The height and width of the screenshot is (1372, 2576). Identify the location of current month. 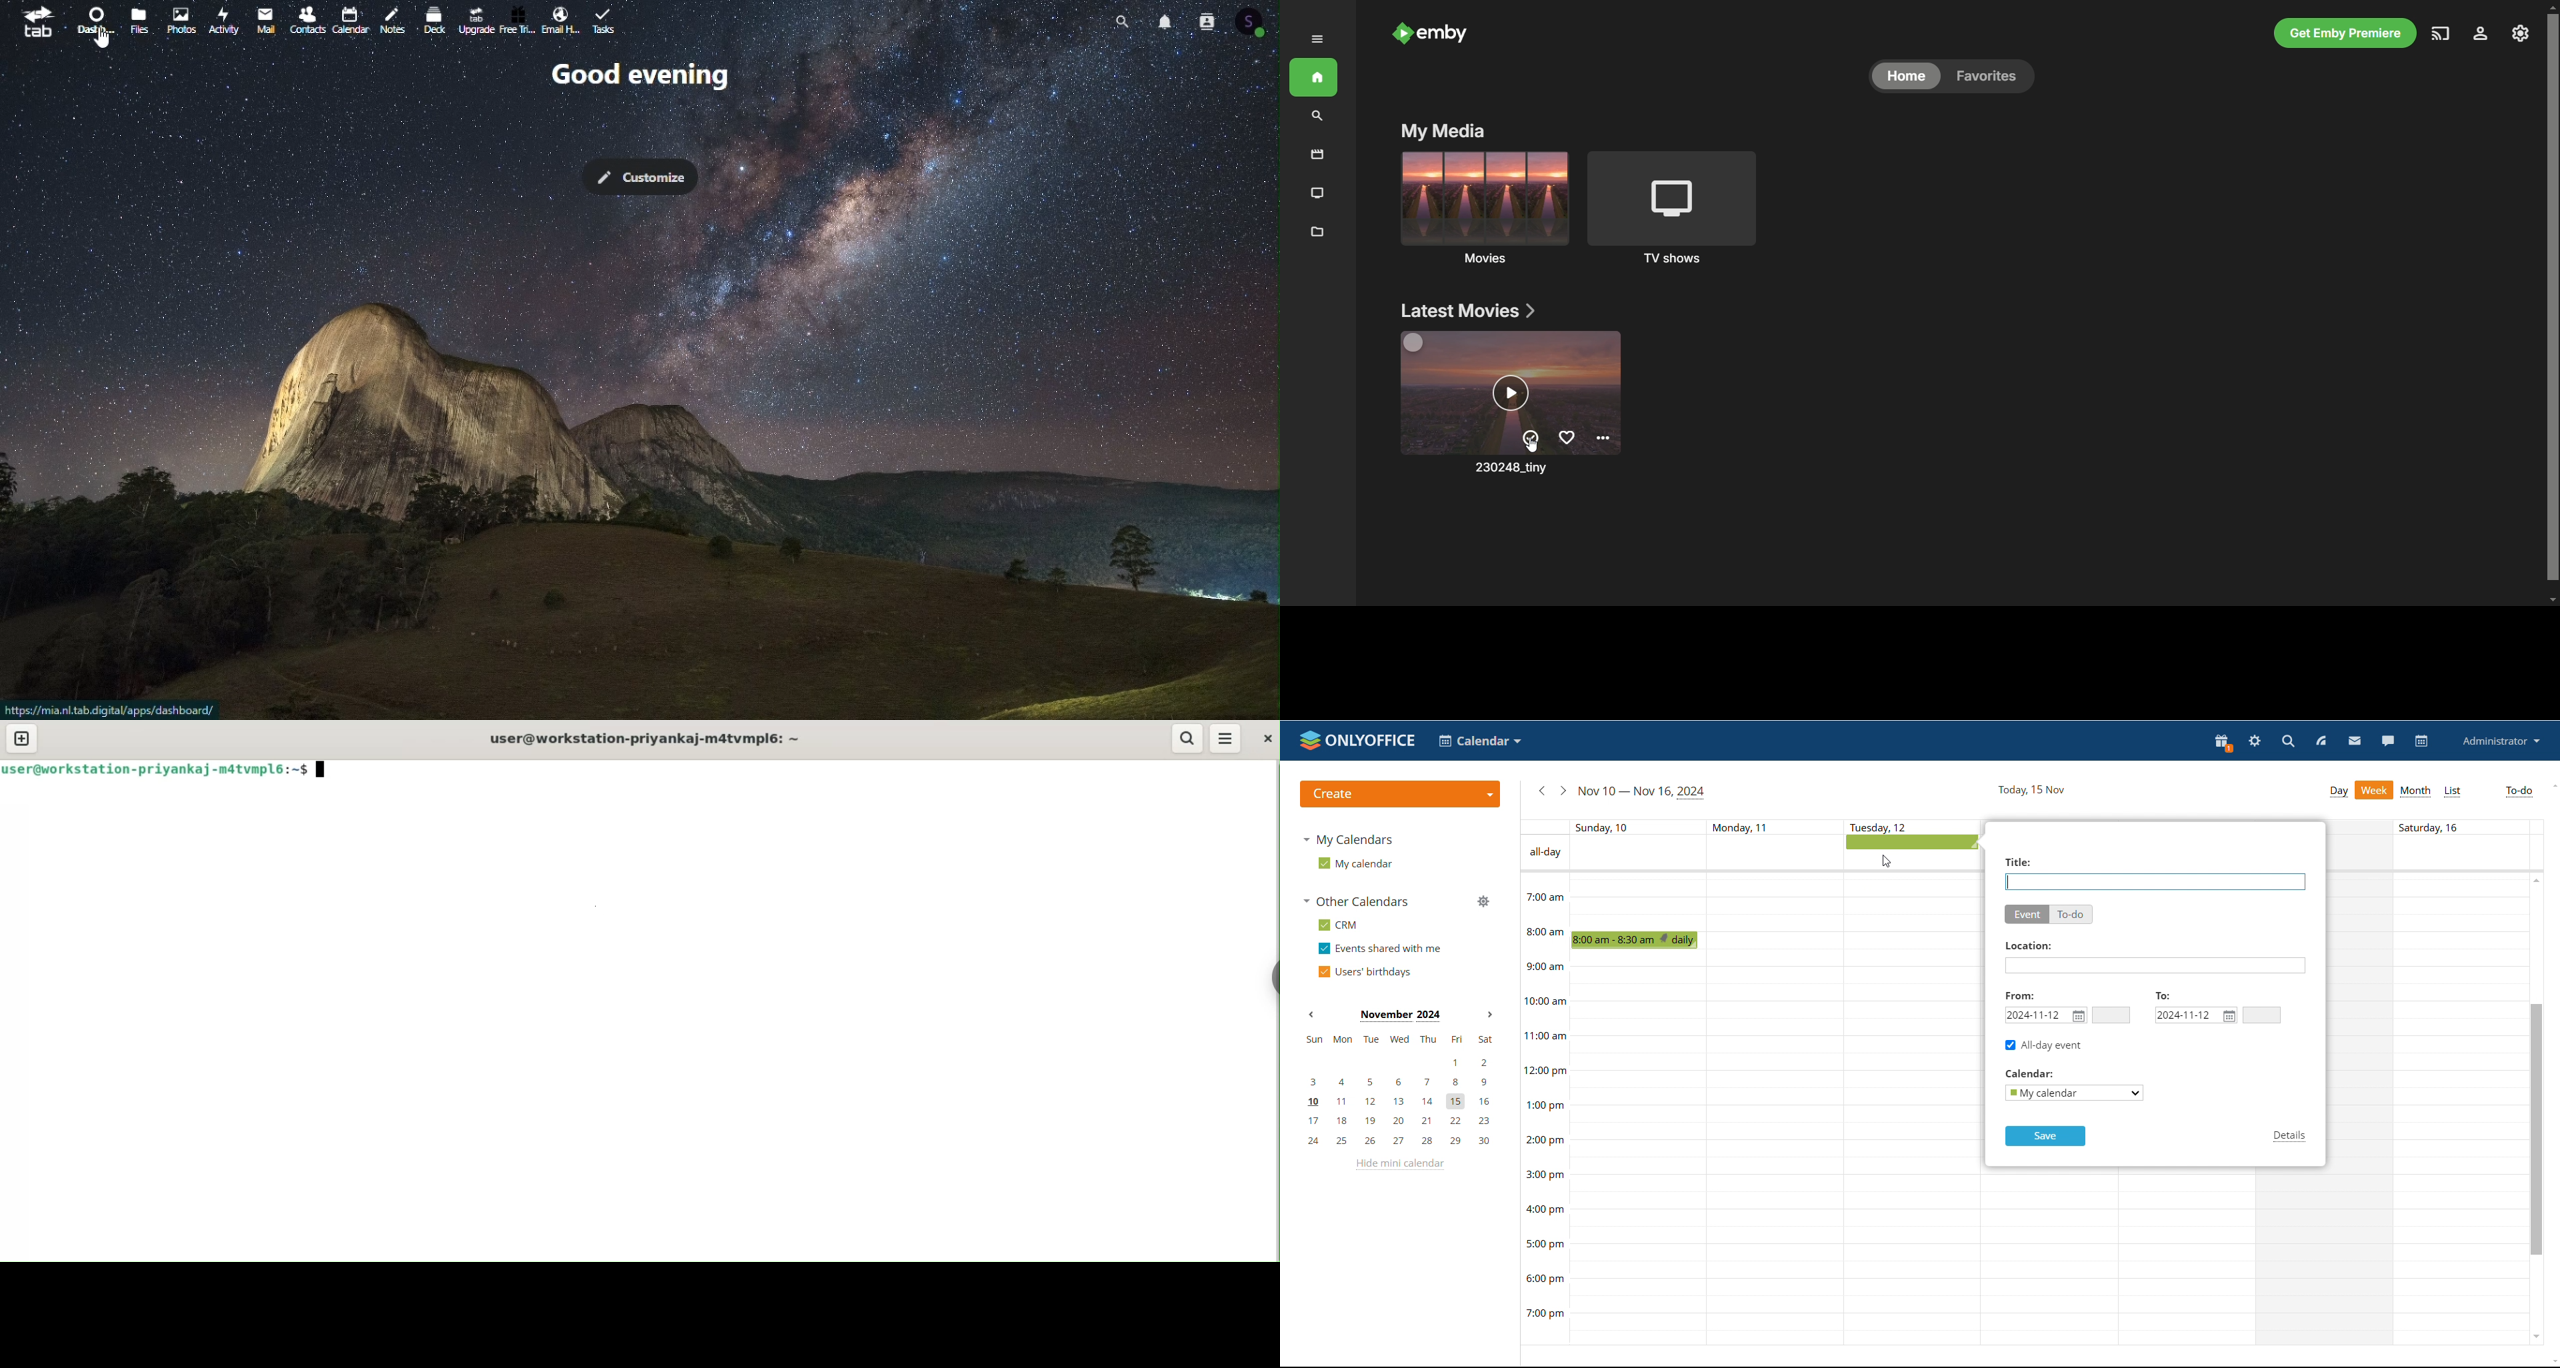
(1400, 1016).